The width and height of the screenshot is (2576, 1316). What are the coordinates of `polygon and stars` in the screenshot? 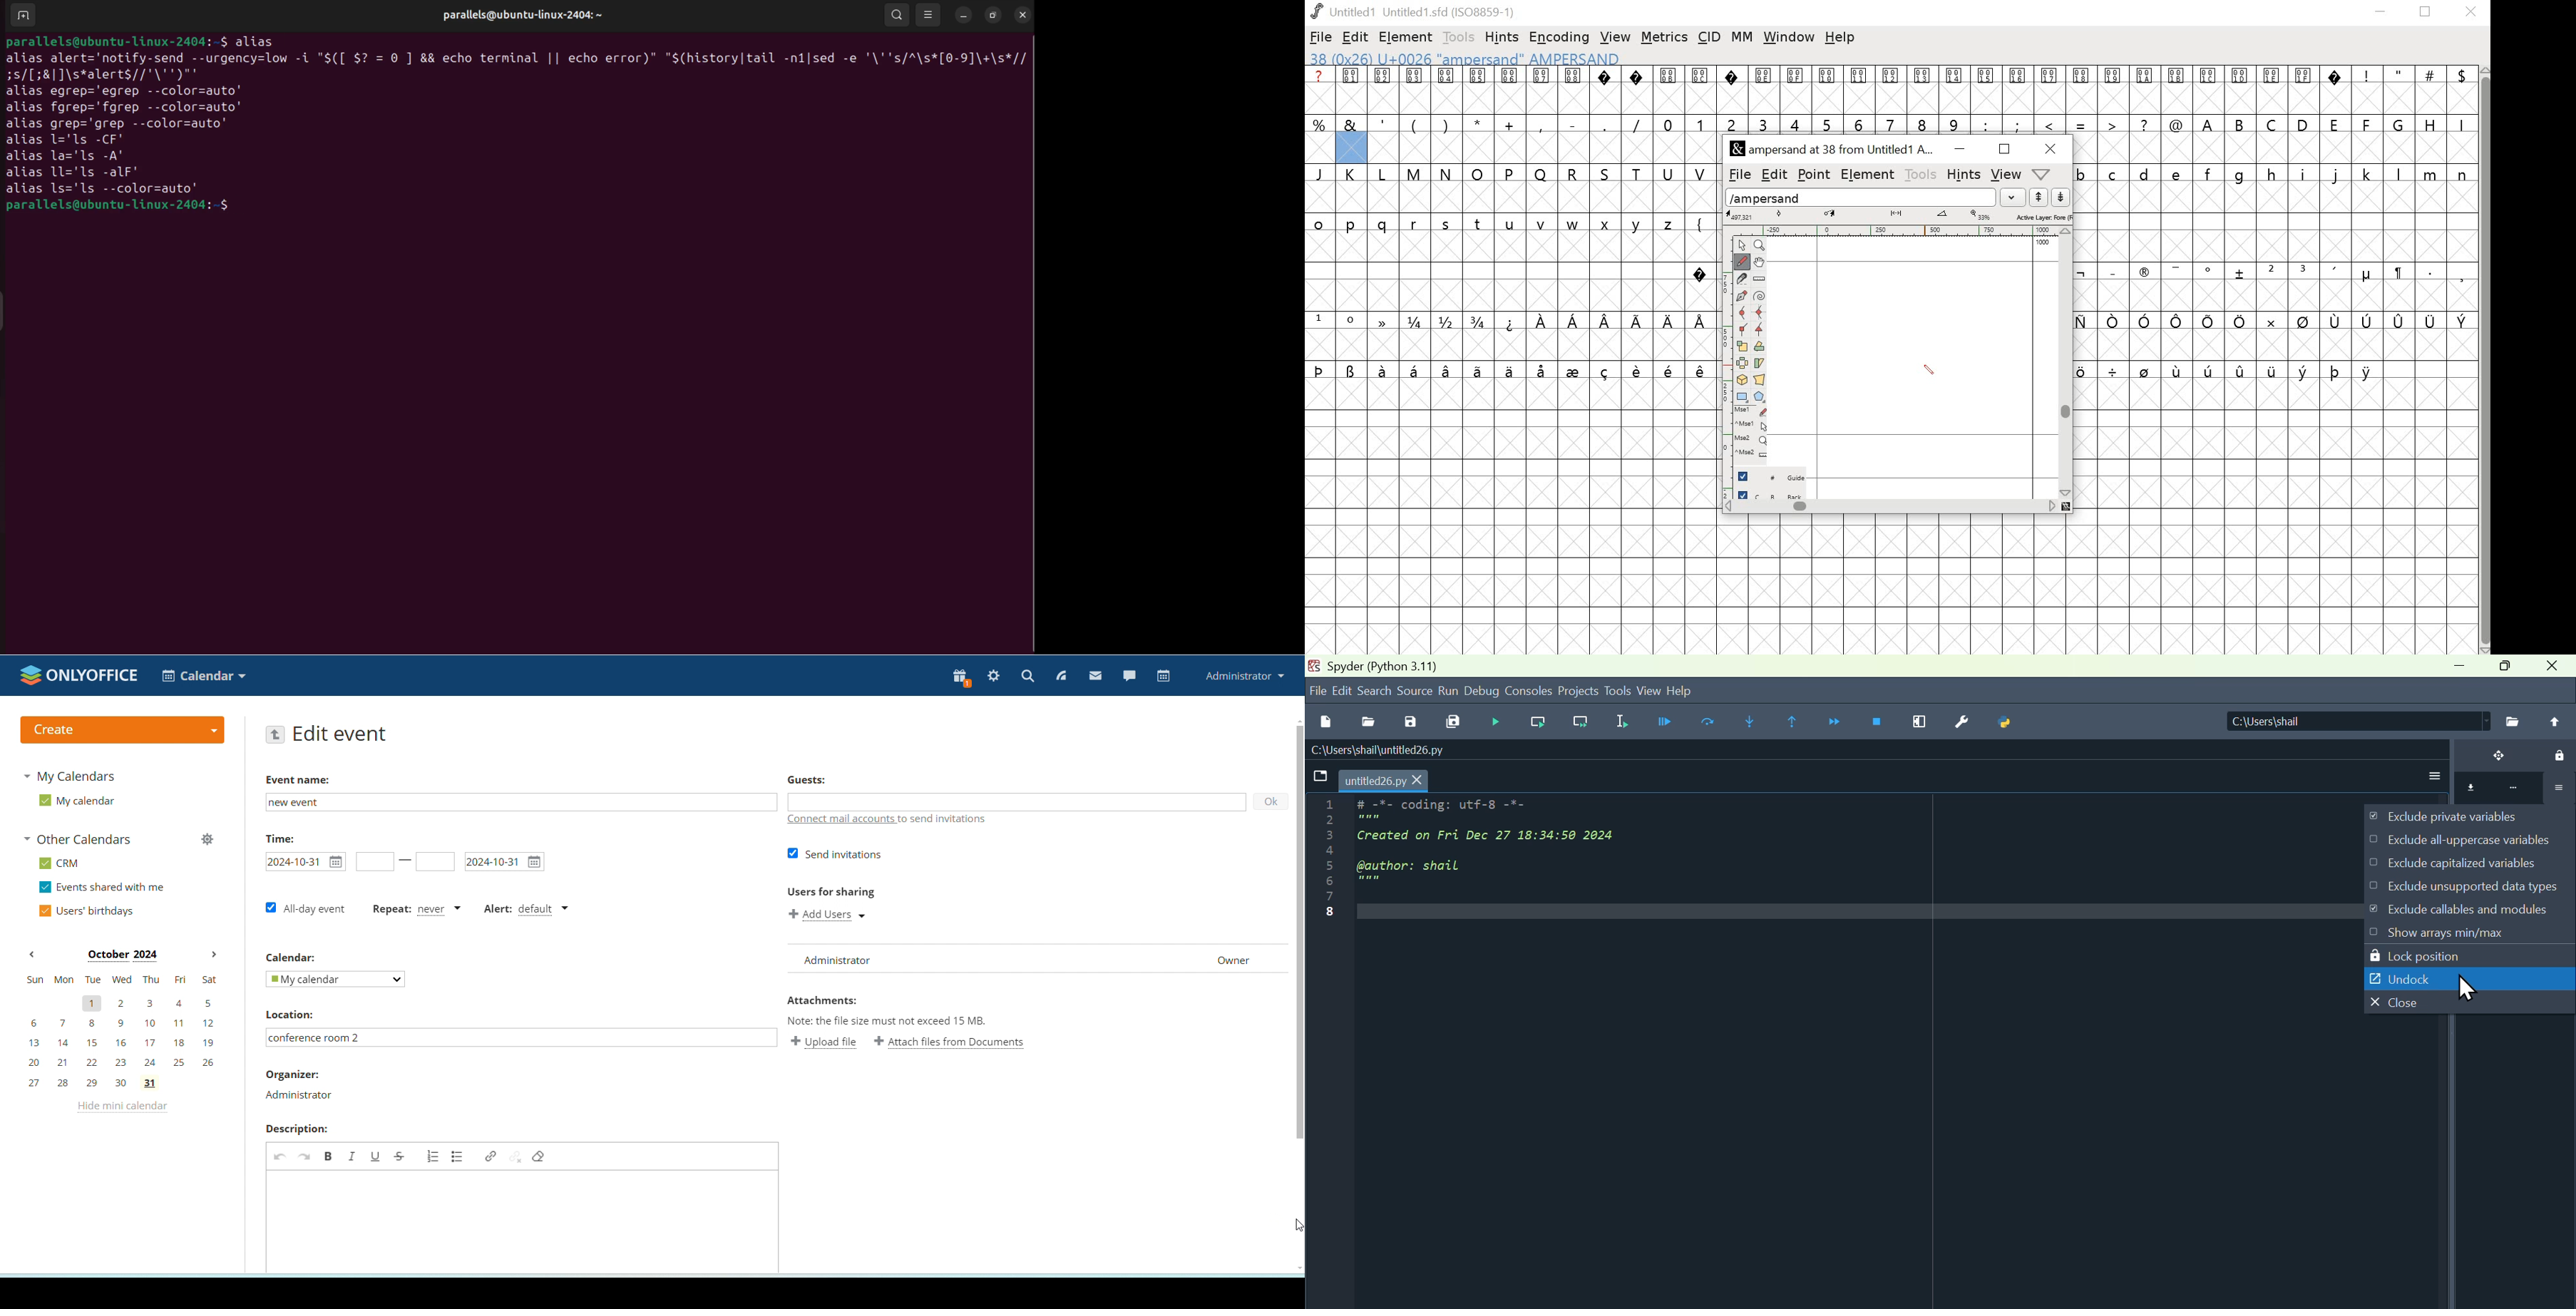 It's located at (1761, 397).